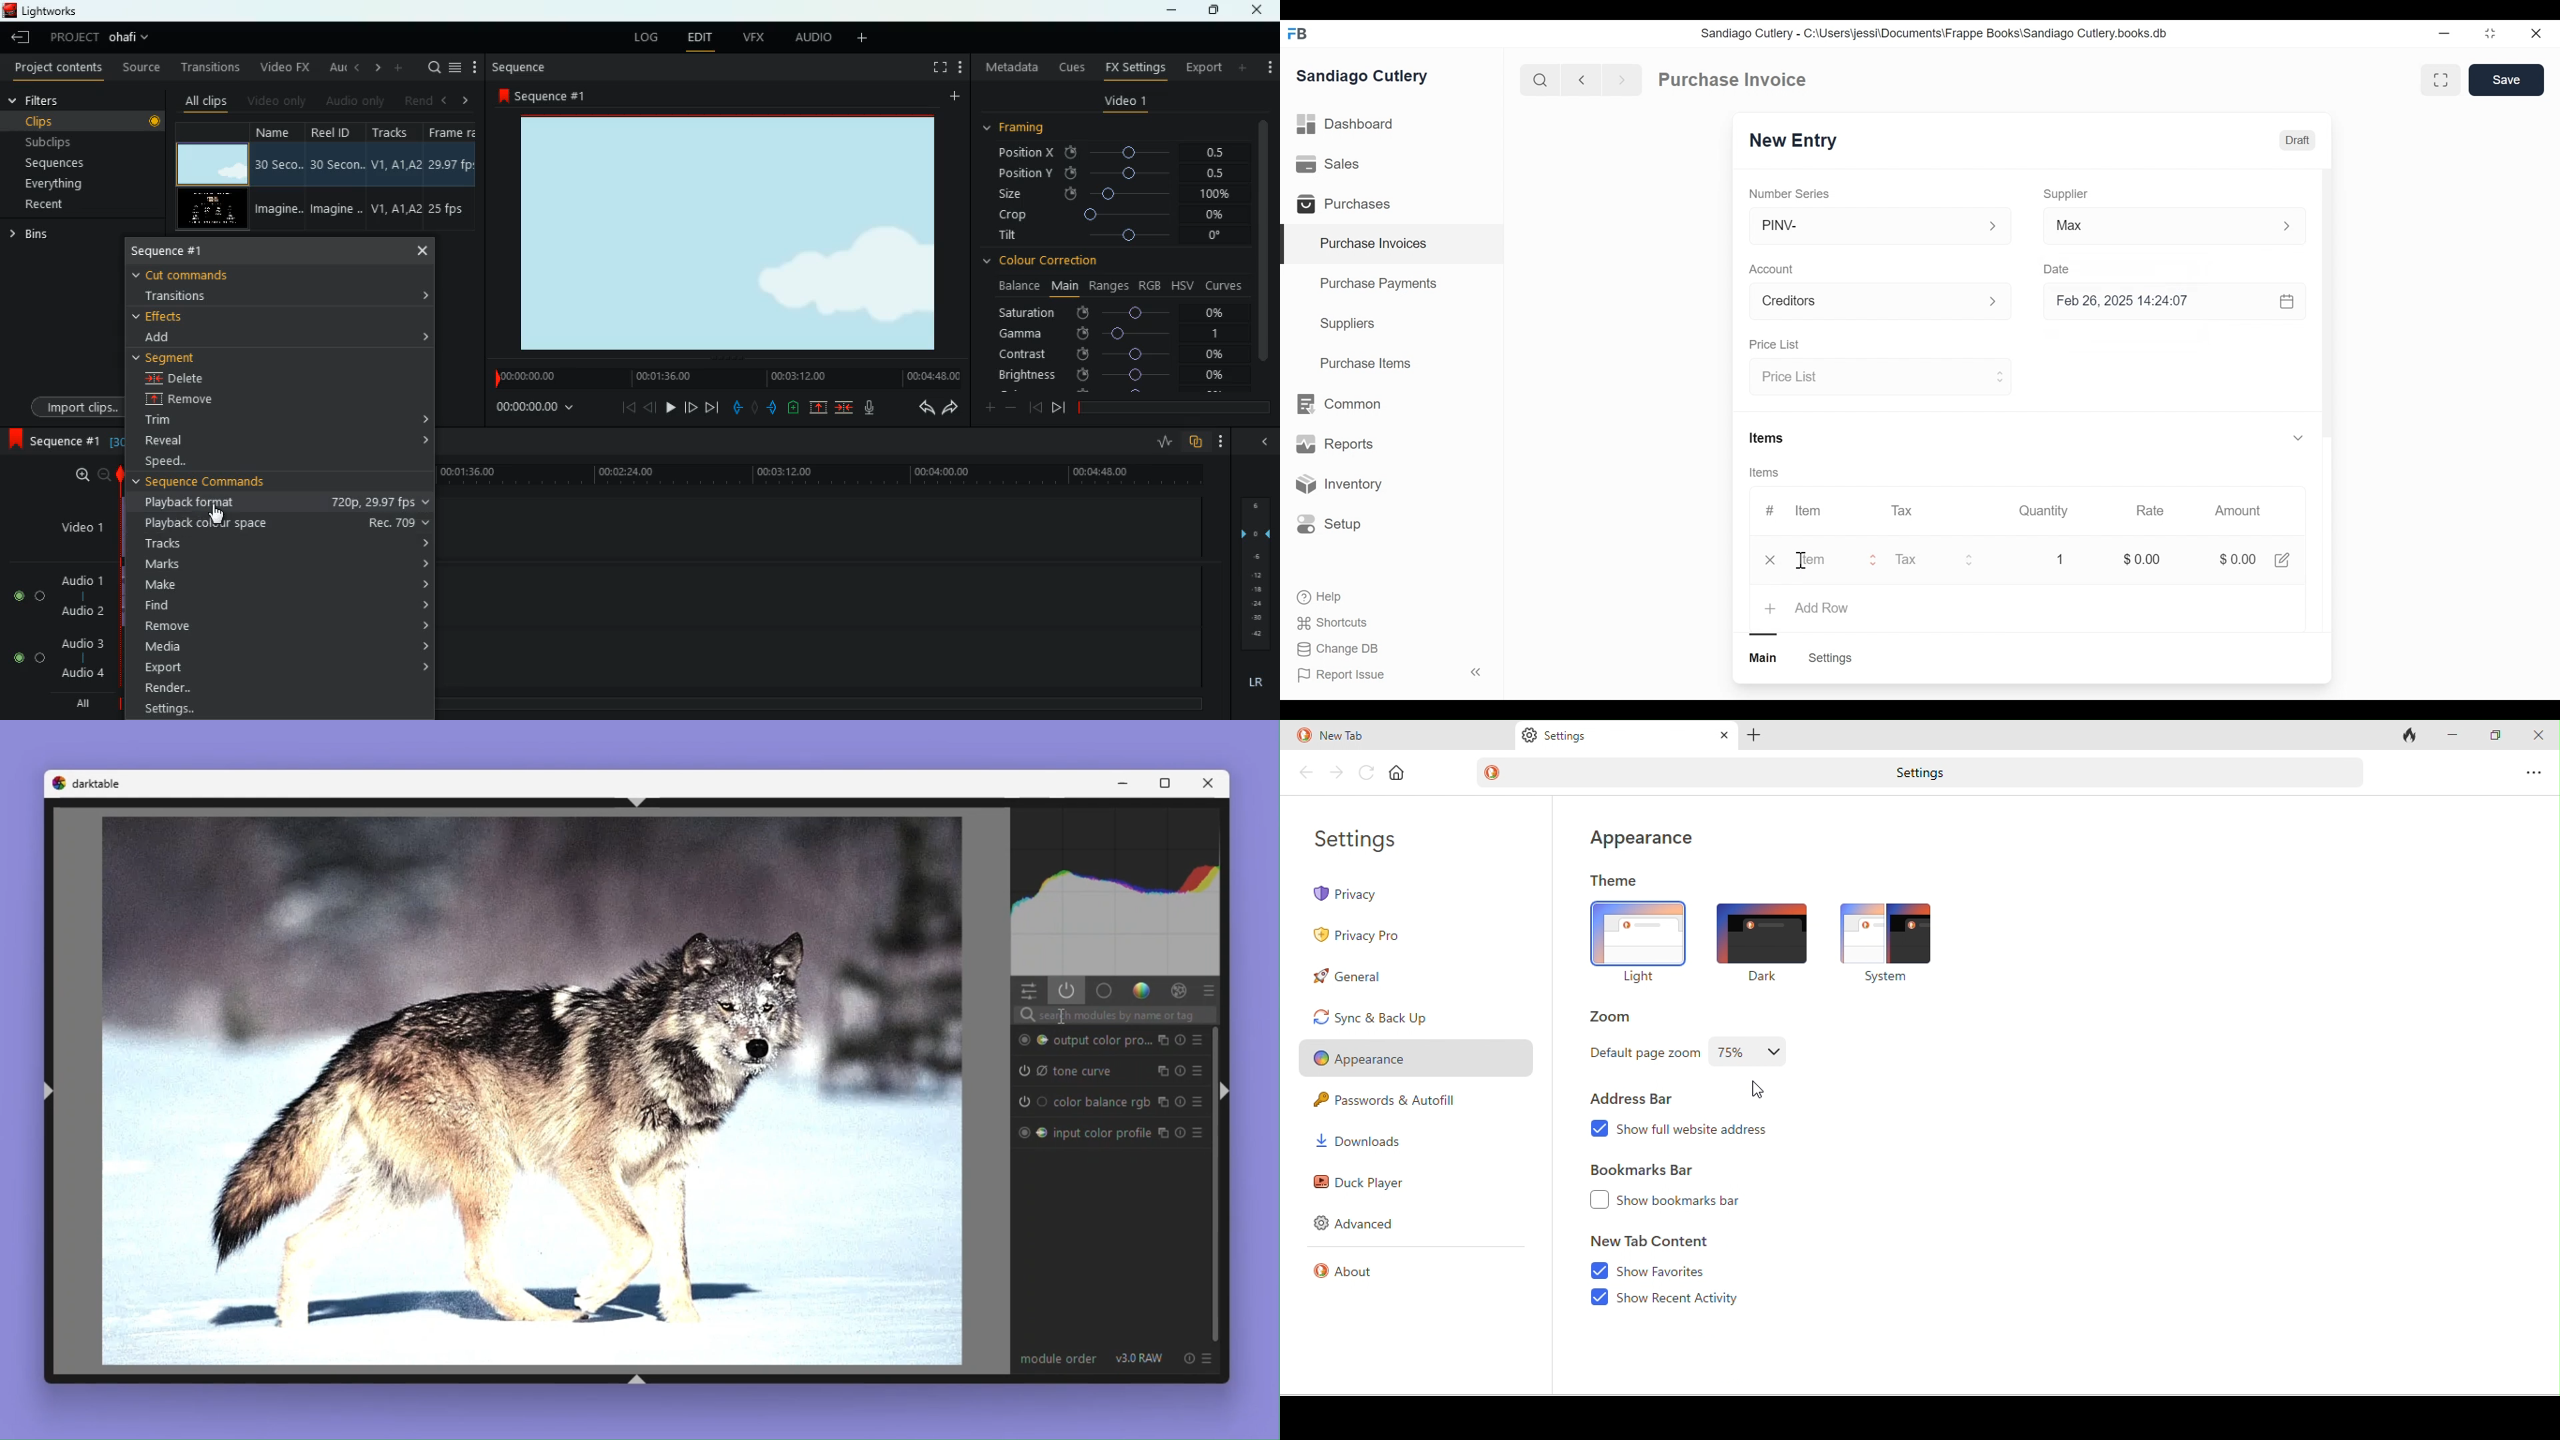 This screenshot has height=1456, width=2576. Describe the element at coordinates (1260, 440) in the screenshot. I see `hide` at that location.